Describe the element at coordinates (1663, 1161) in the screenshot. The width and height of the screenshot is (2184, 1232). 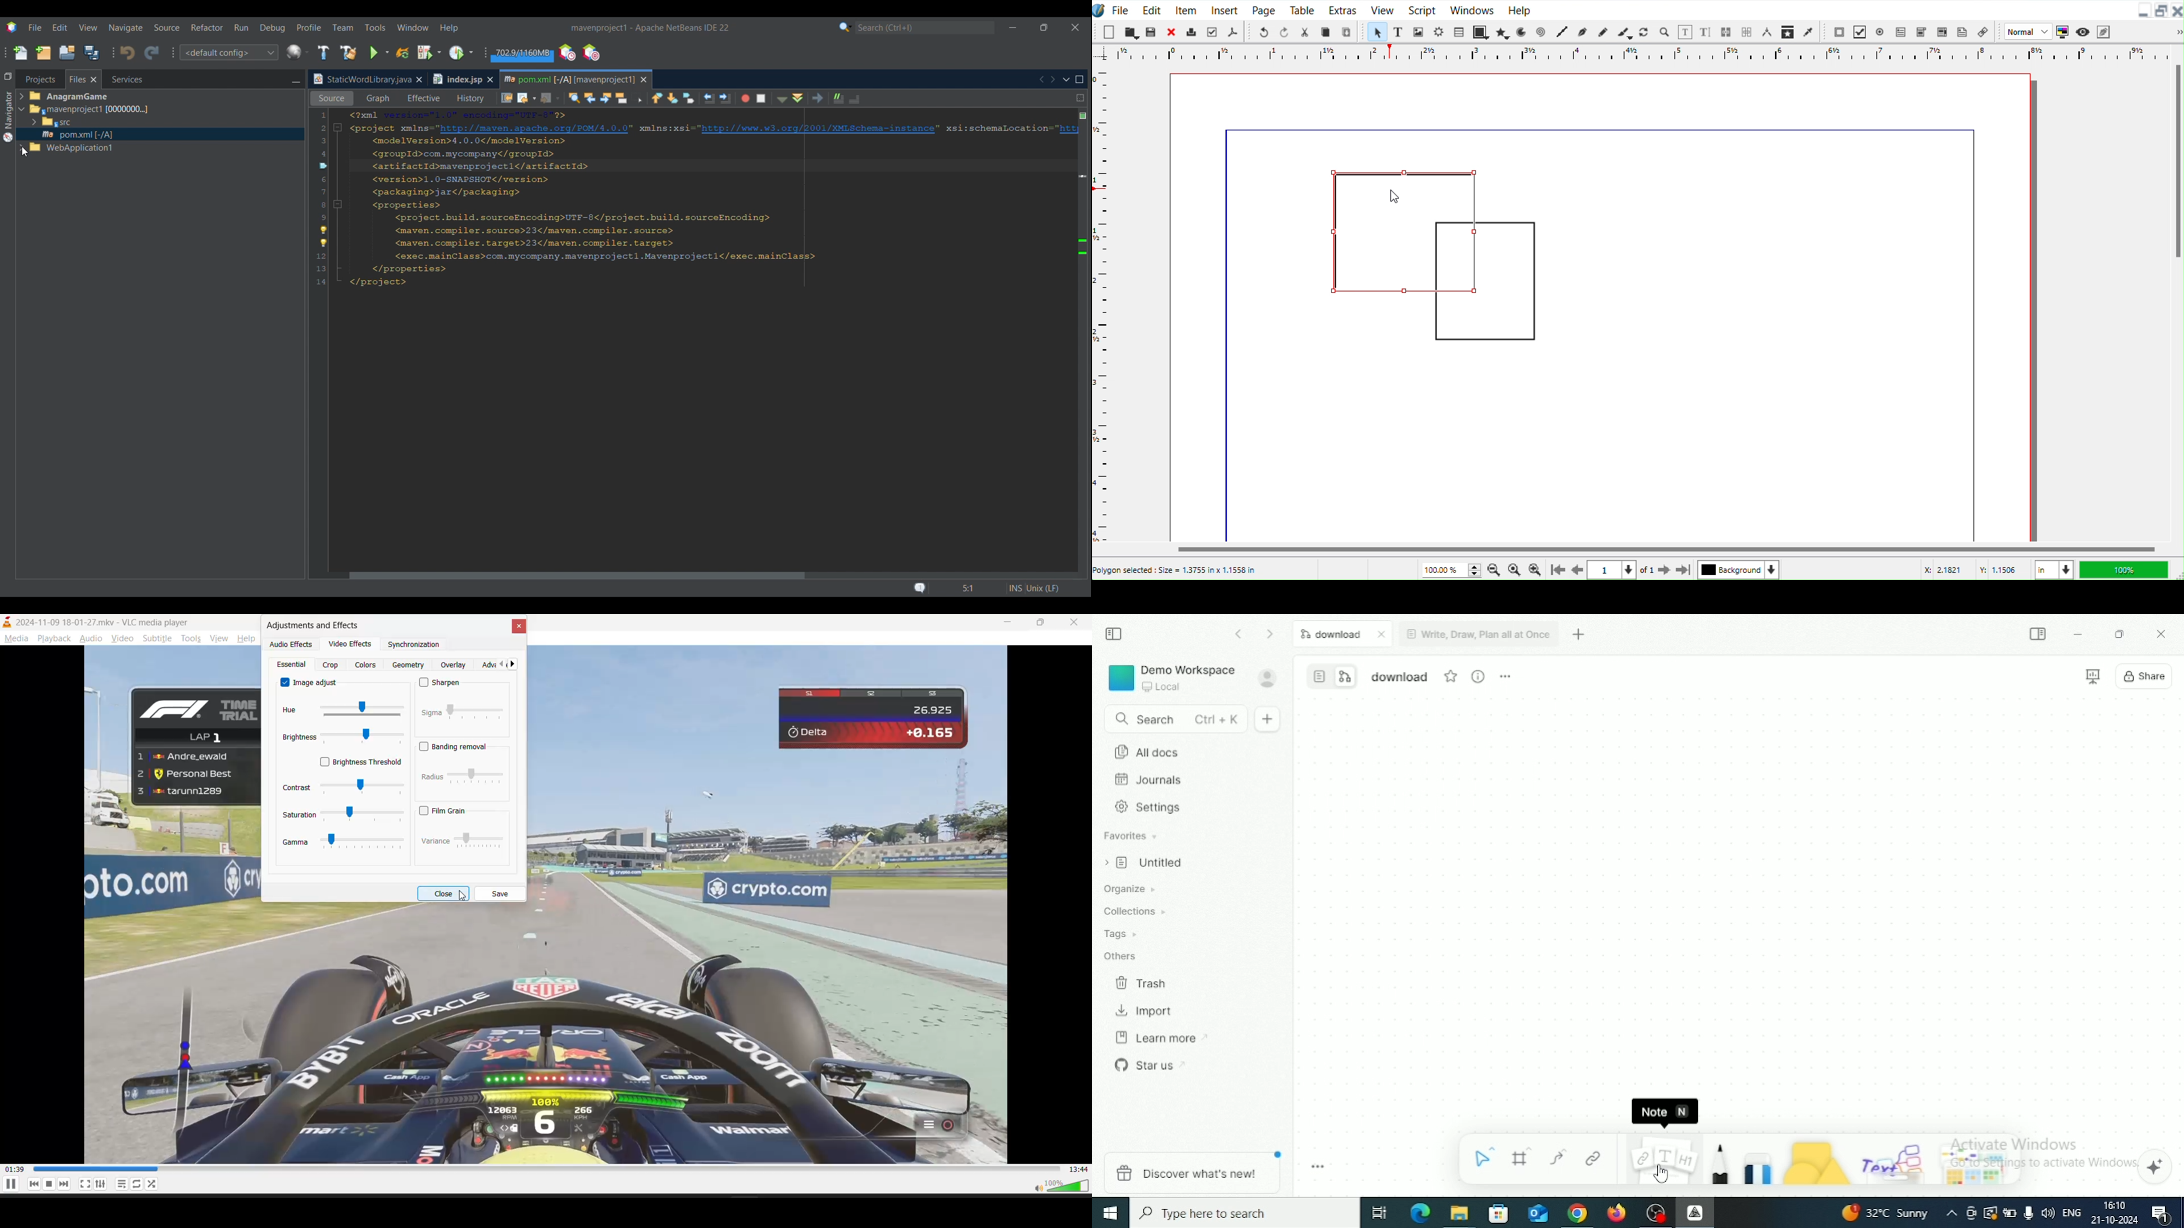
I see `Note` at that location.